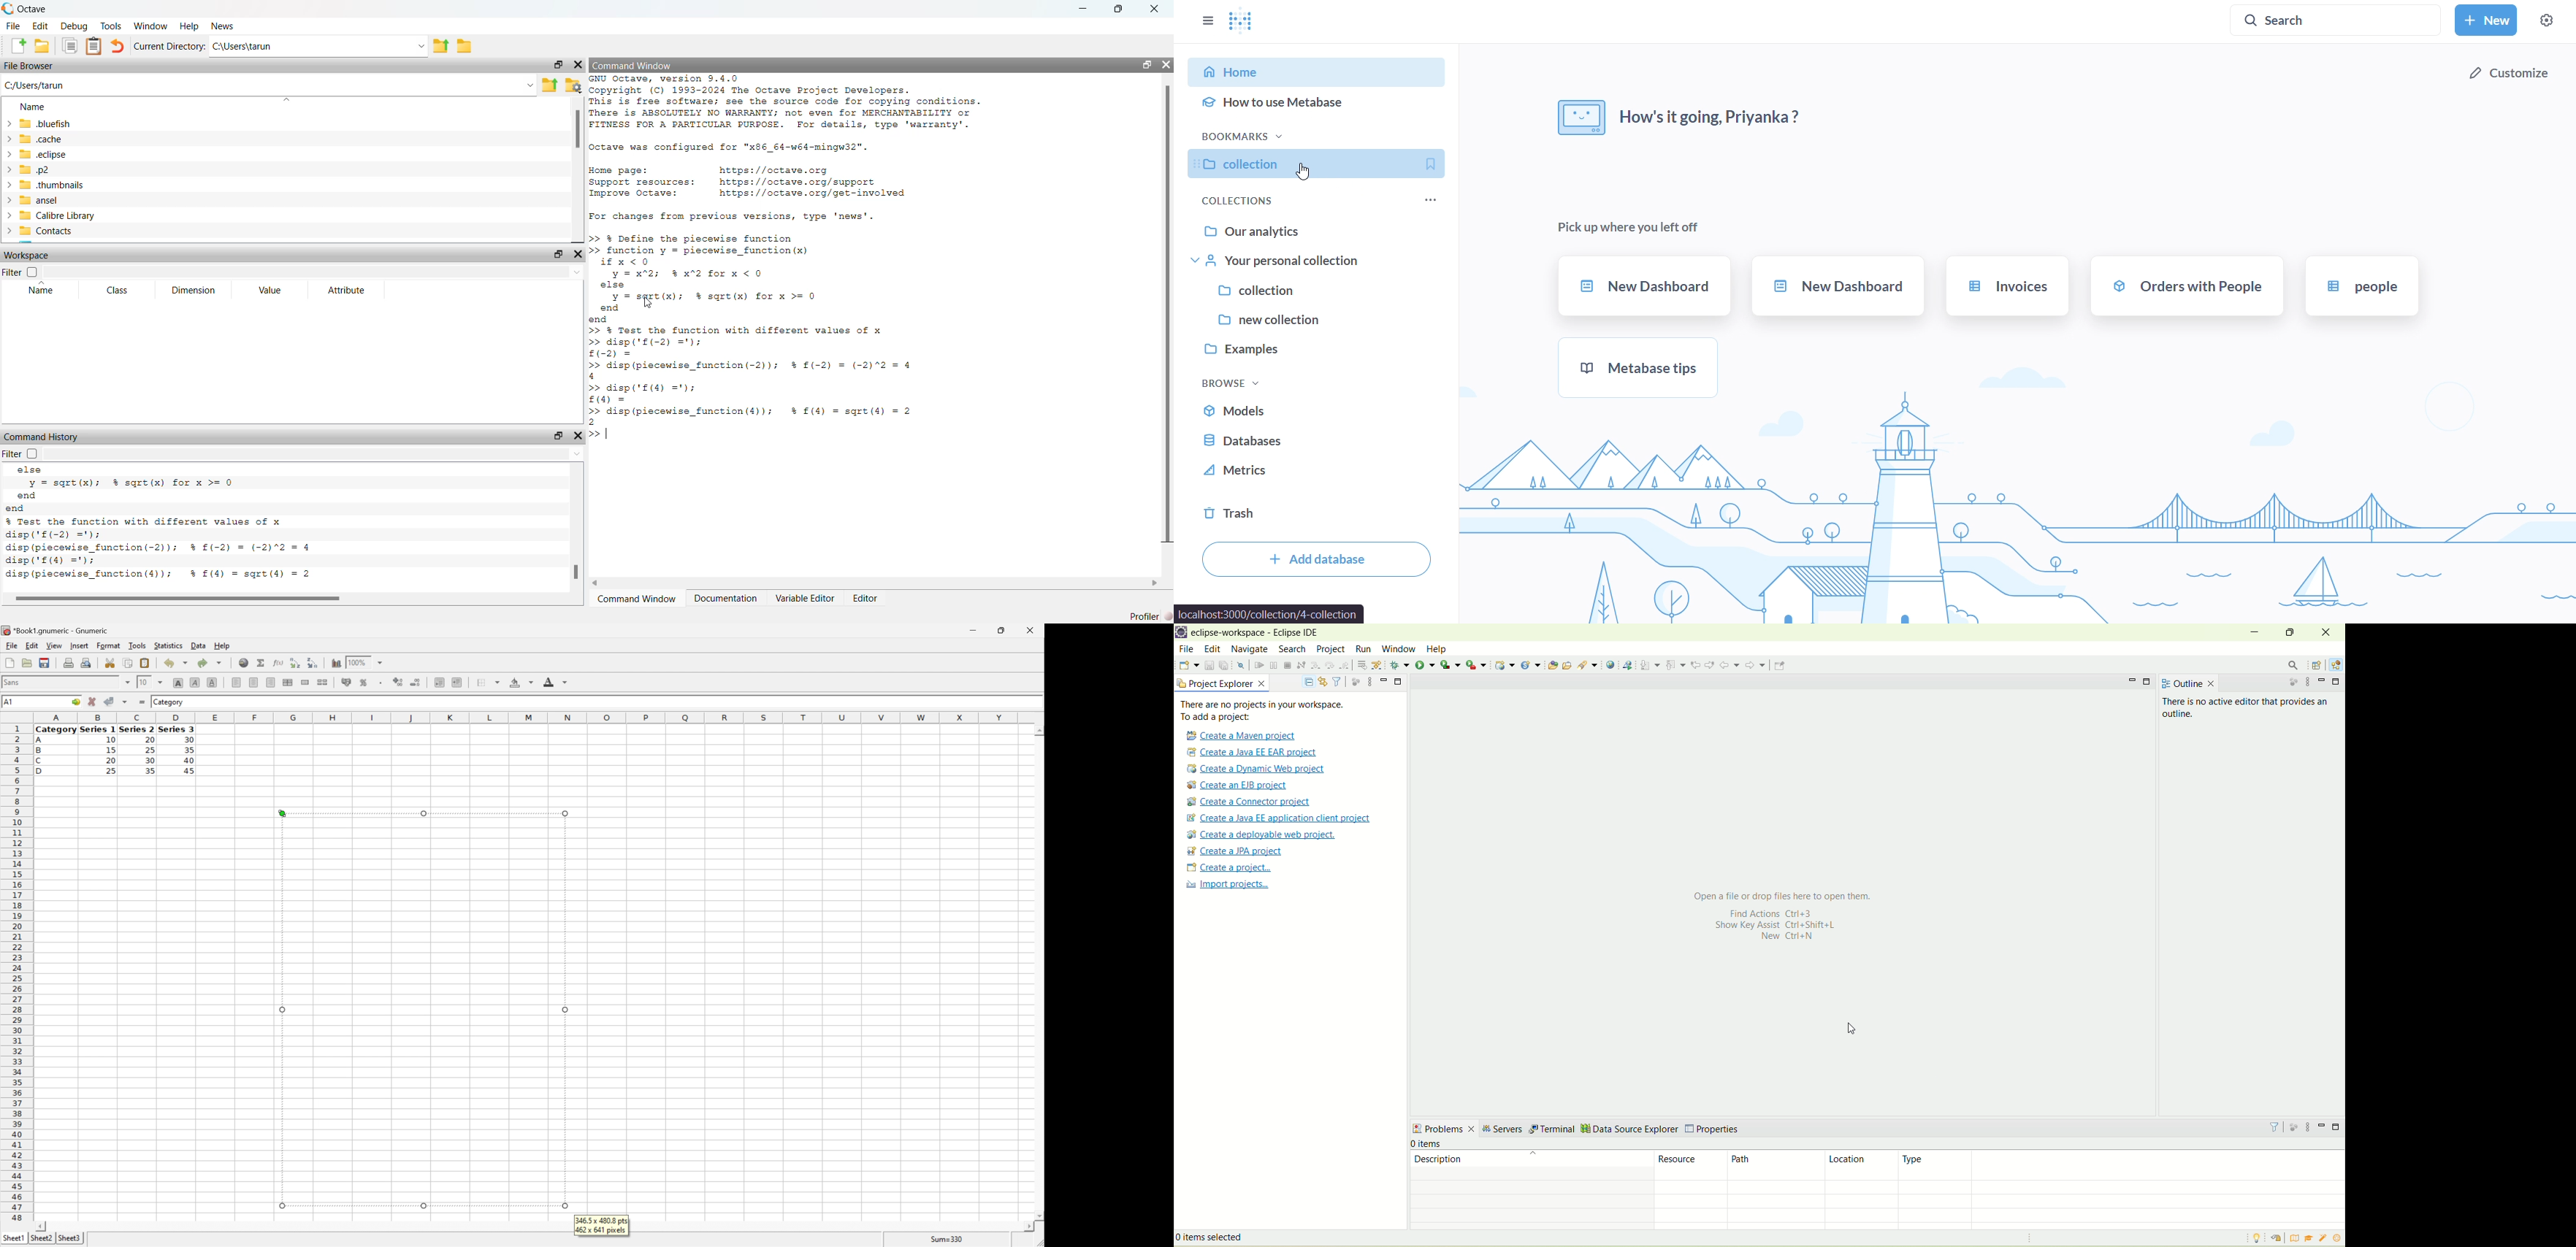  What do you see at coordinates (1323, 681) in the screenshot?
I see `link with editor` at bounding box center [1323, 681].